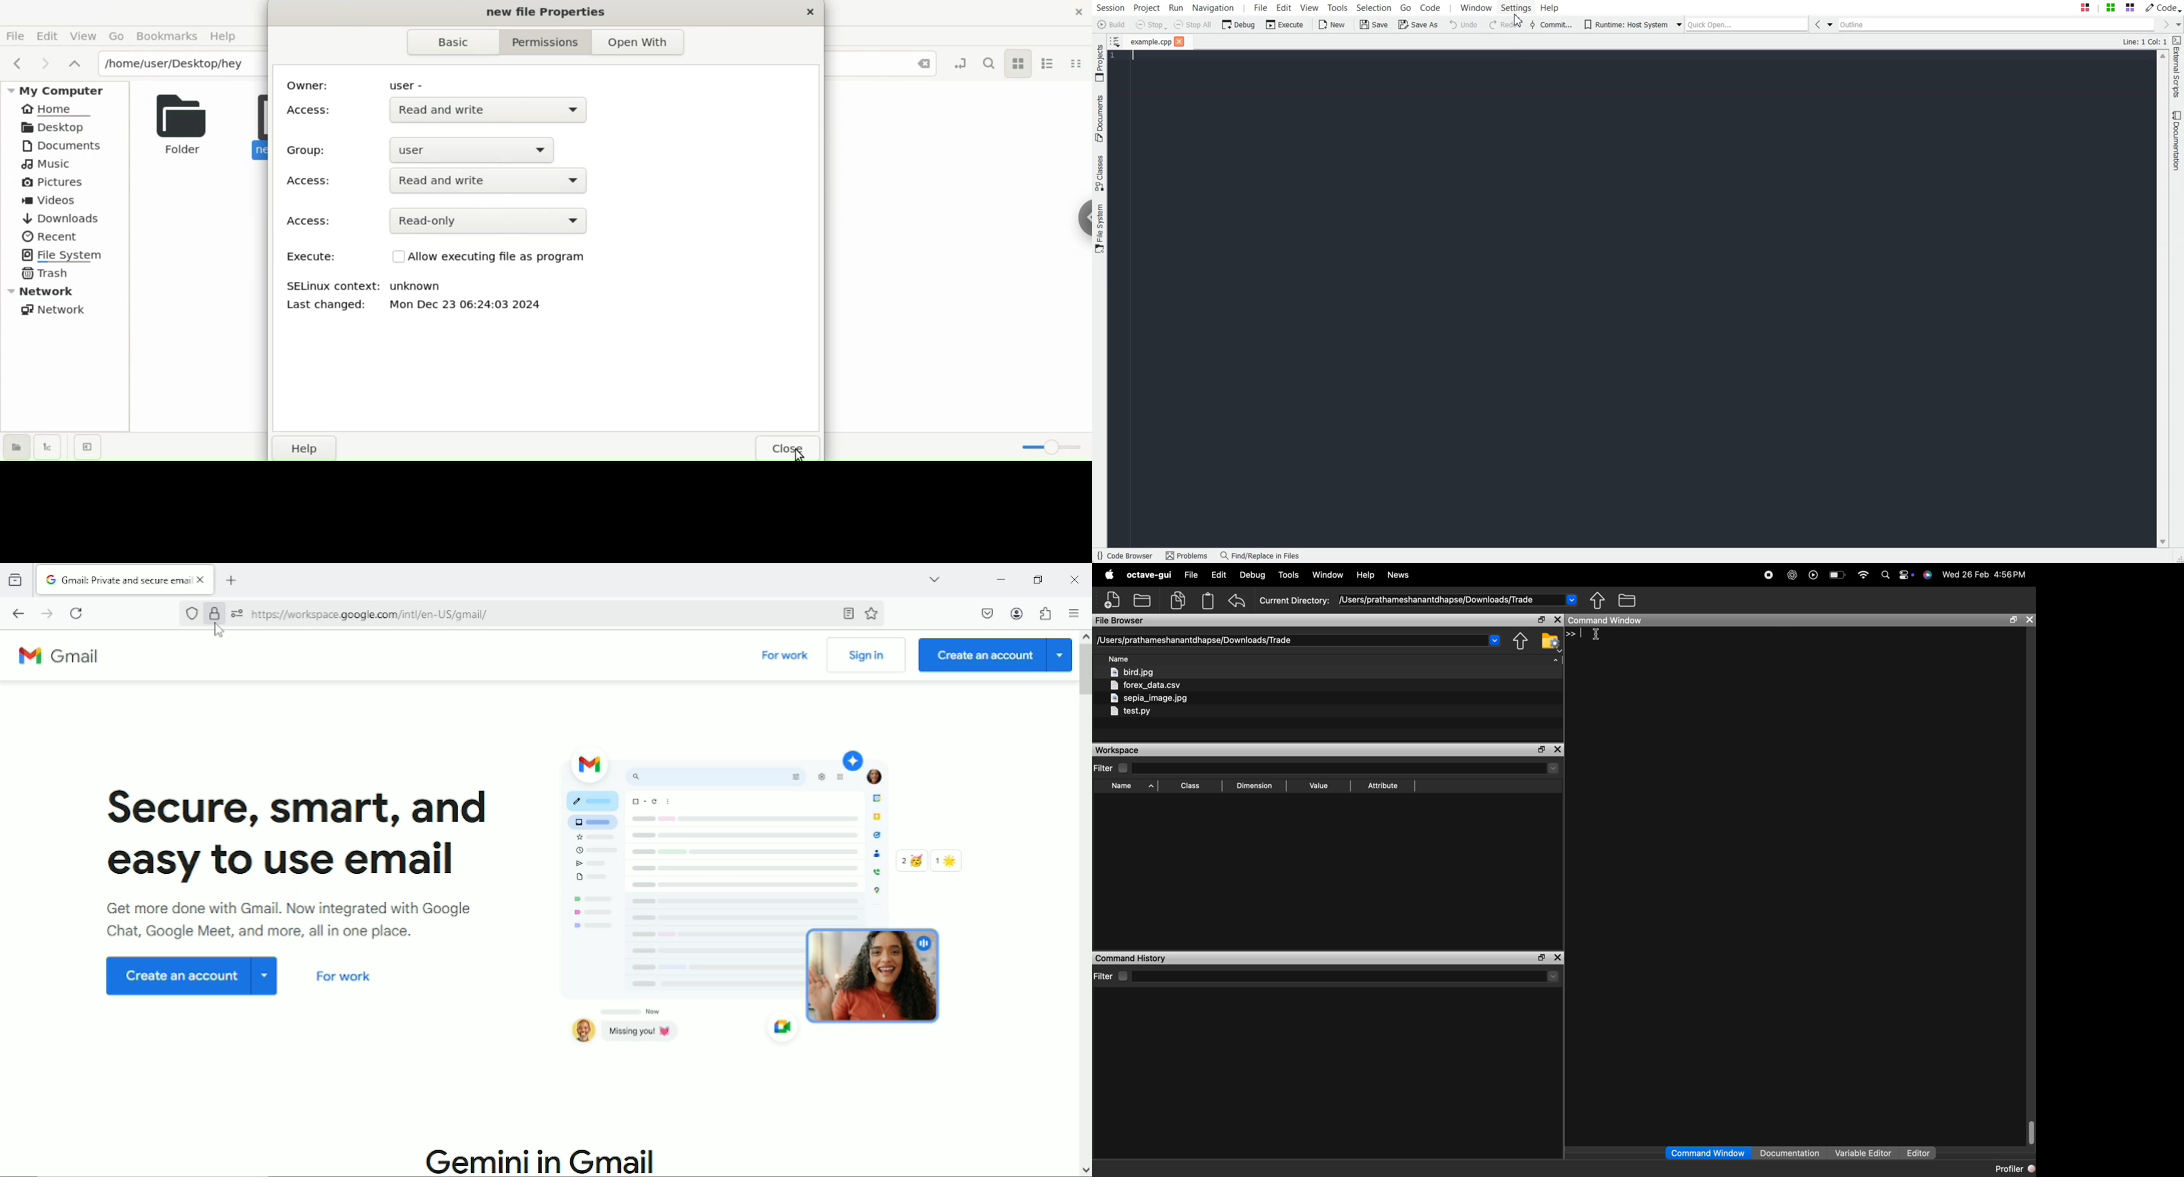 This screenshot has width=2184, height=1204. Describe the element at coordinates (19, 612) in the screenshot. I see `Go back` at that location.